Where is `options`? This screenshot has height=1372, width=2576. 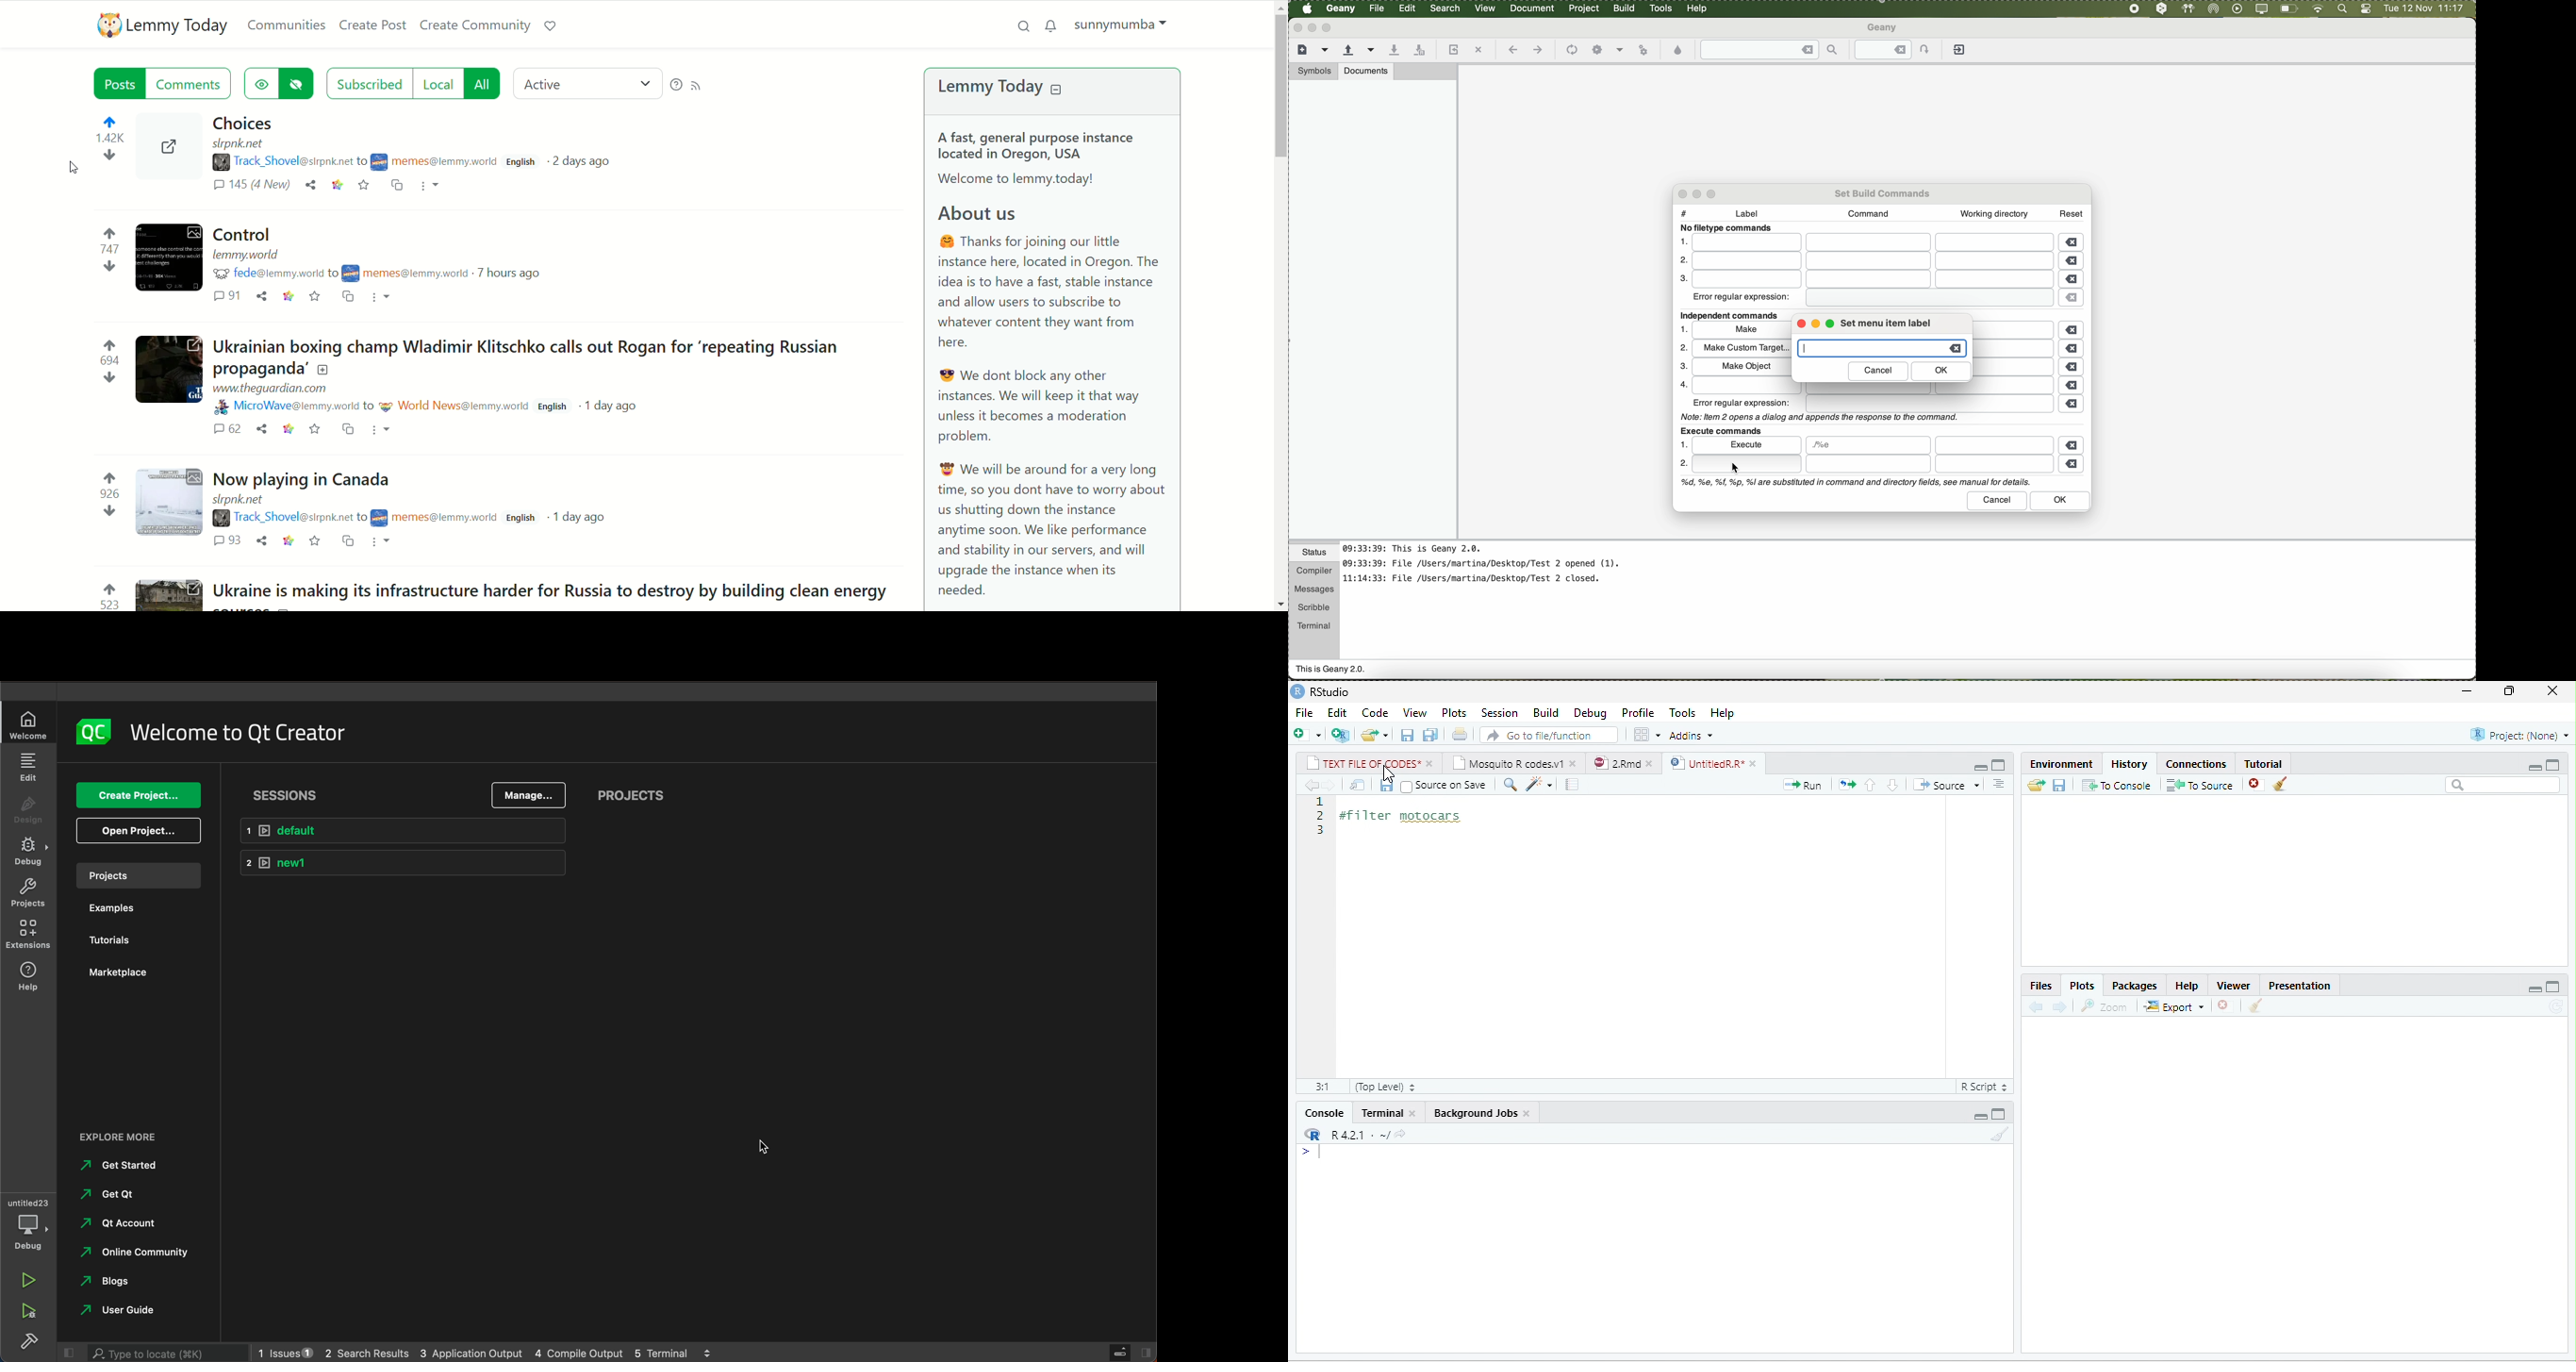 options is located at coordinates (1999, 784).